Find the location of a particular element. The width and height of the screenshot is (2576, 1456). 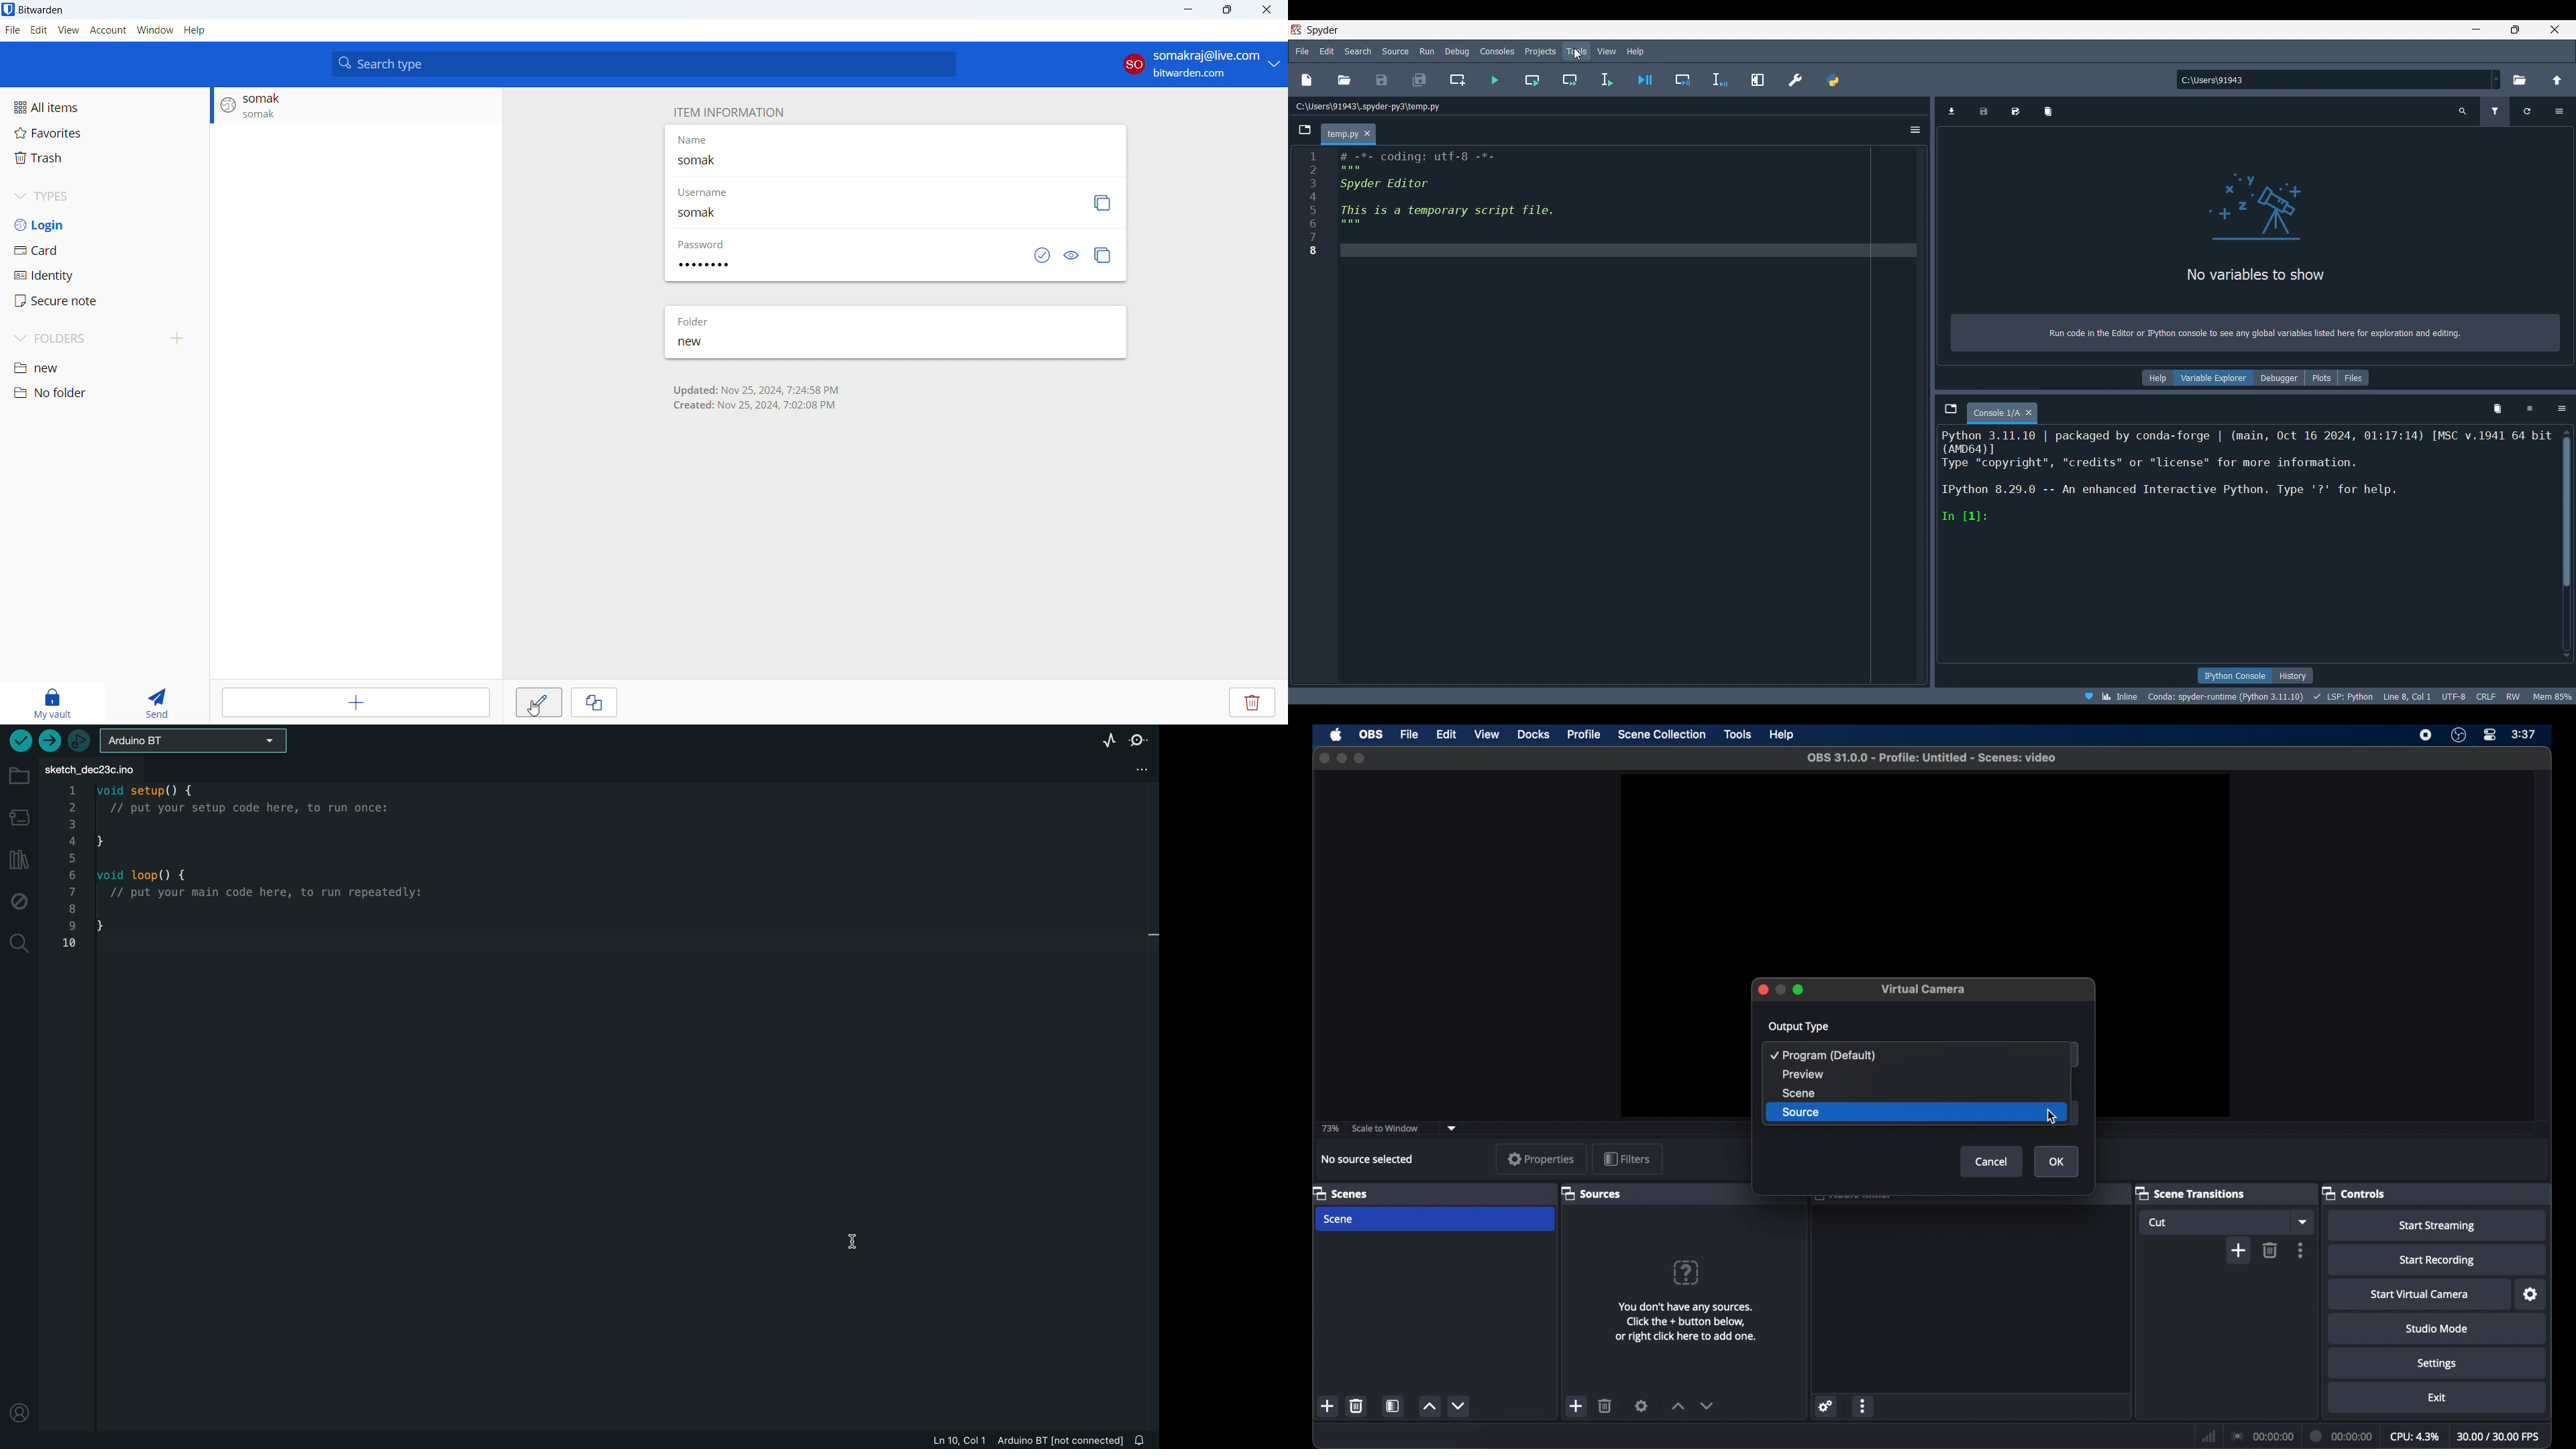

View menu is located at coordinates (1607, 51).